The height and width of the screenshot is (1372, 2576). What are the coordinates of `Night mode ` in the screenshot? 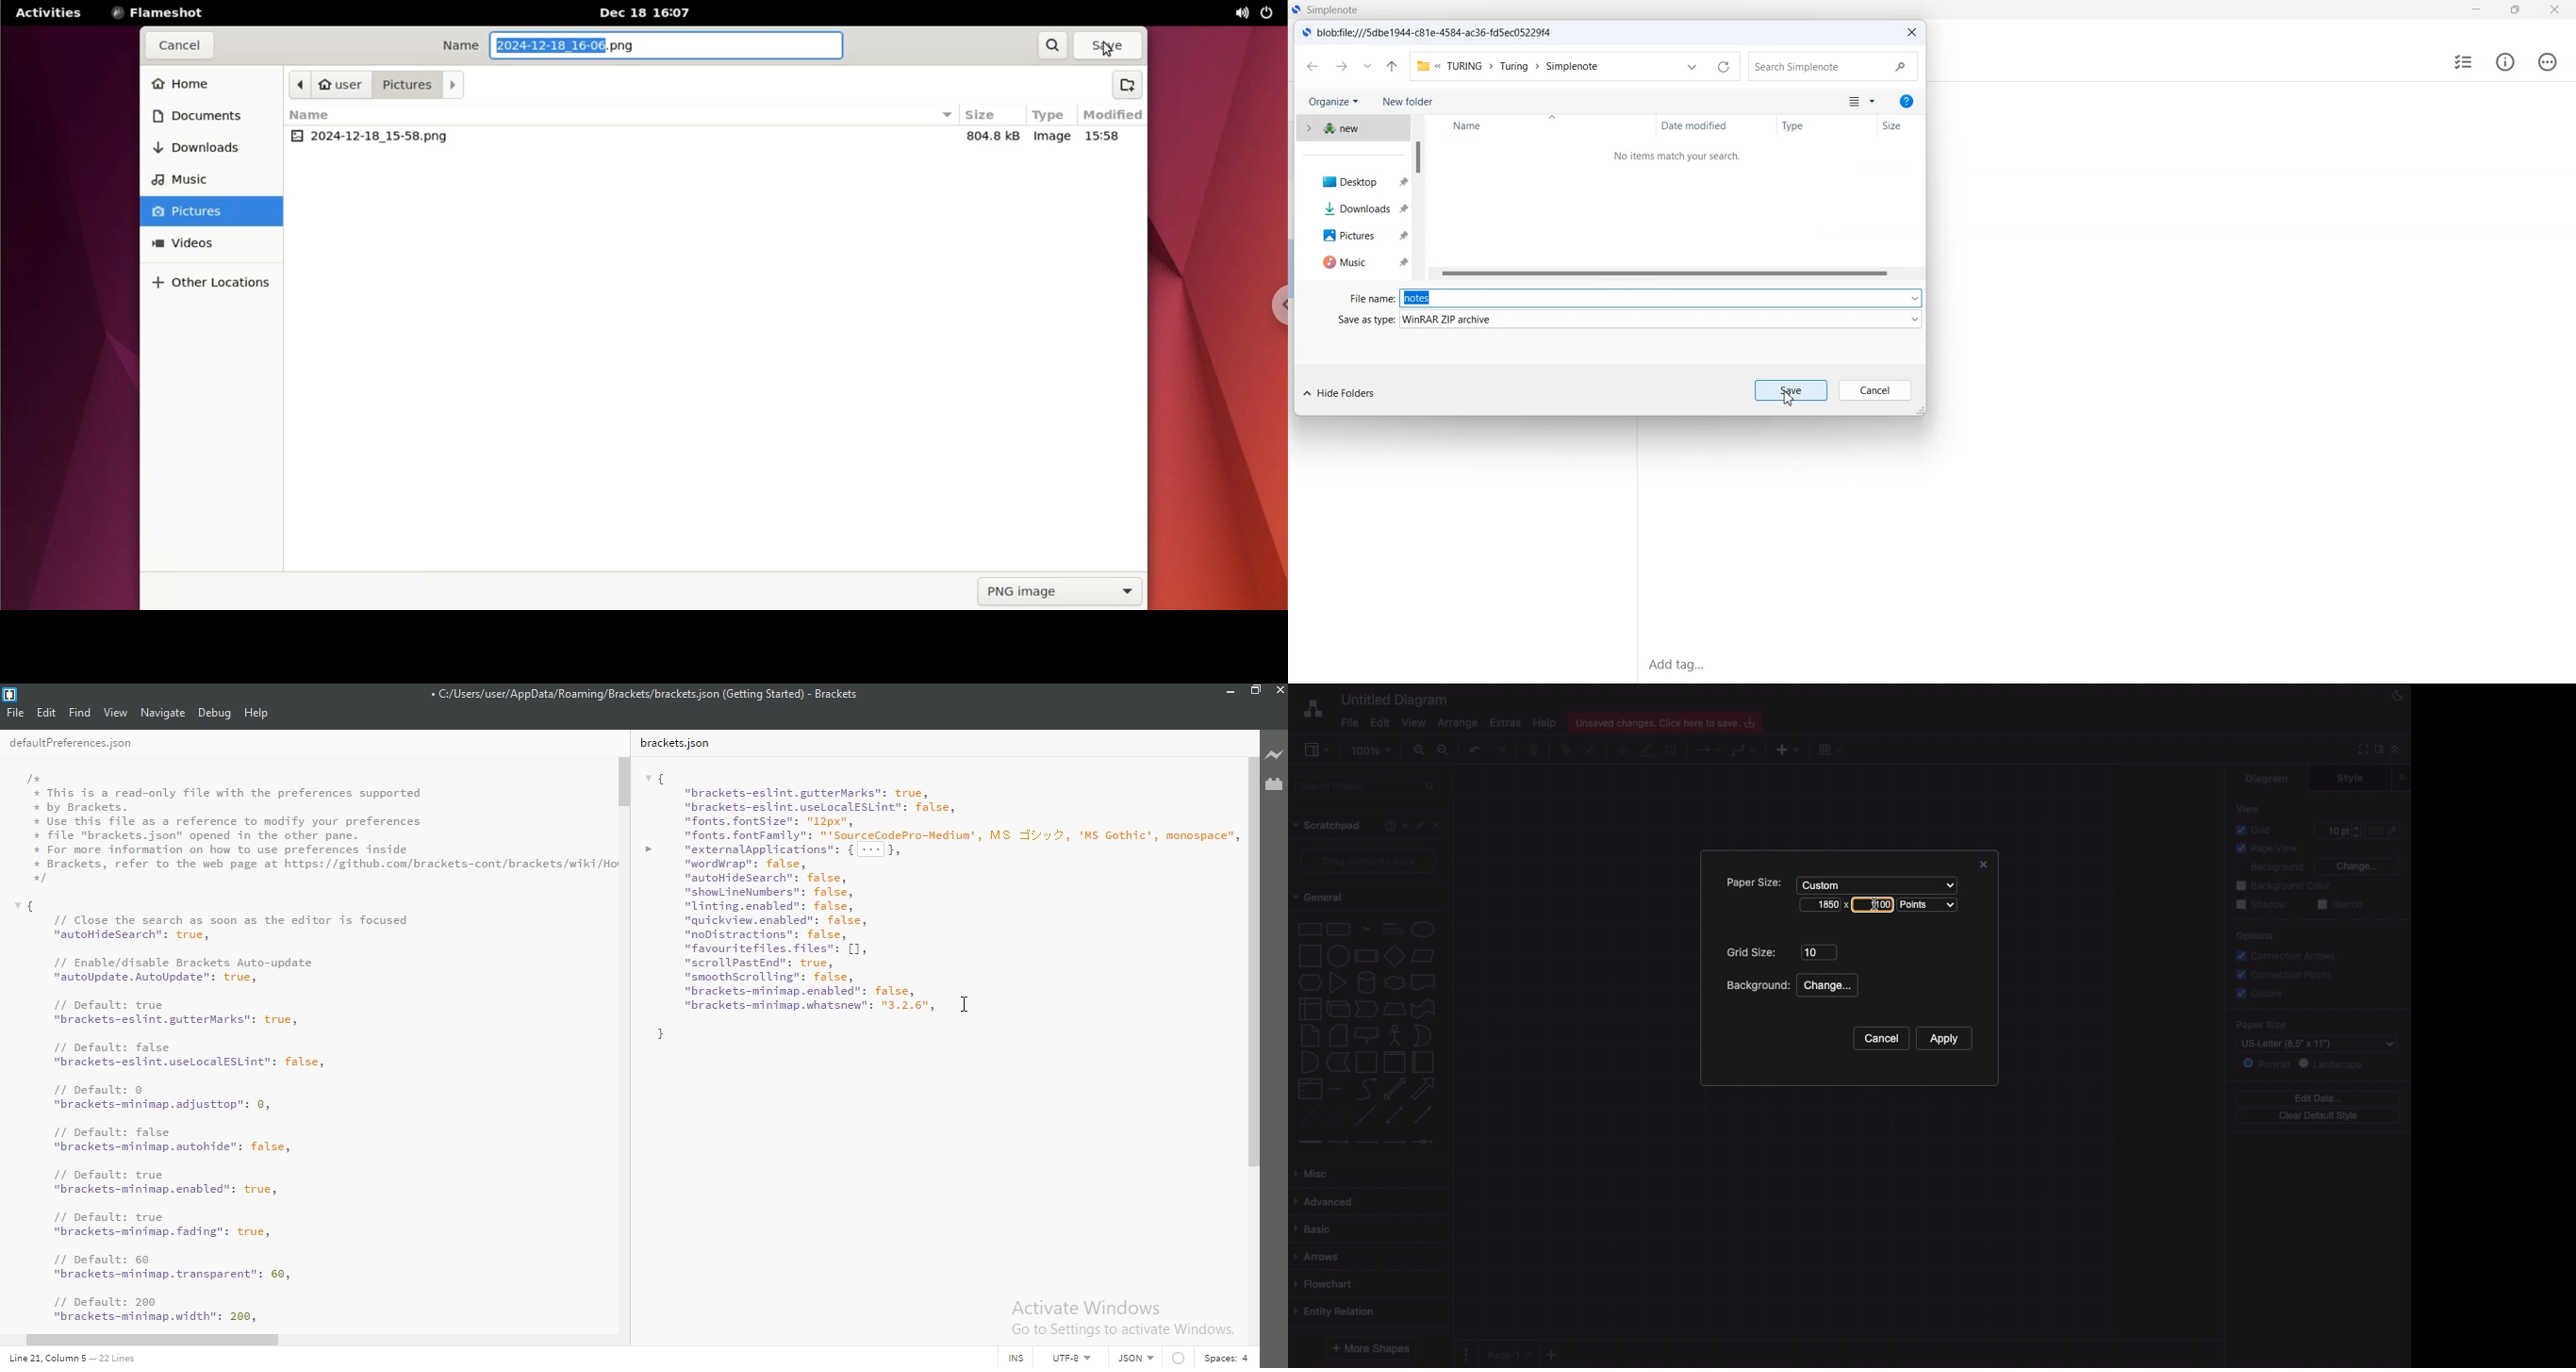 It's located at (2399, 694).